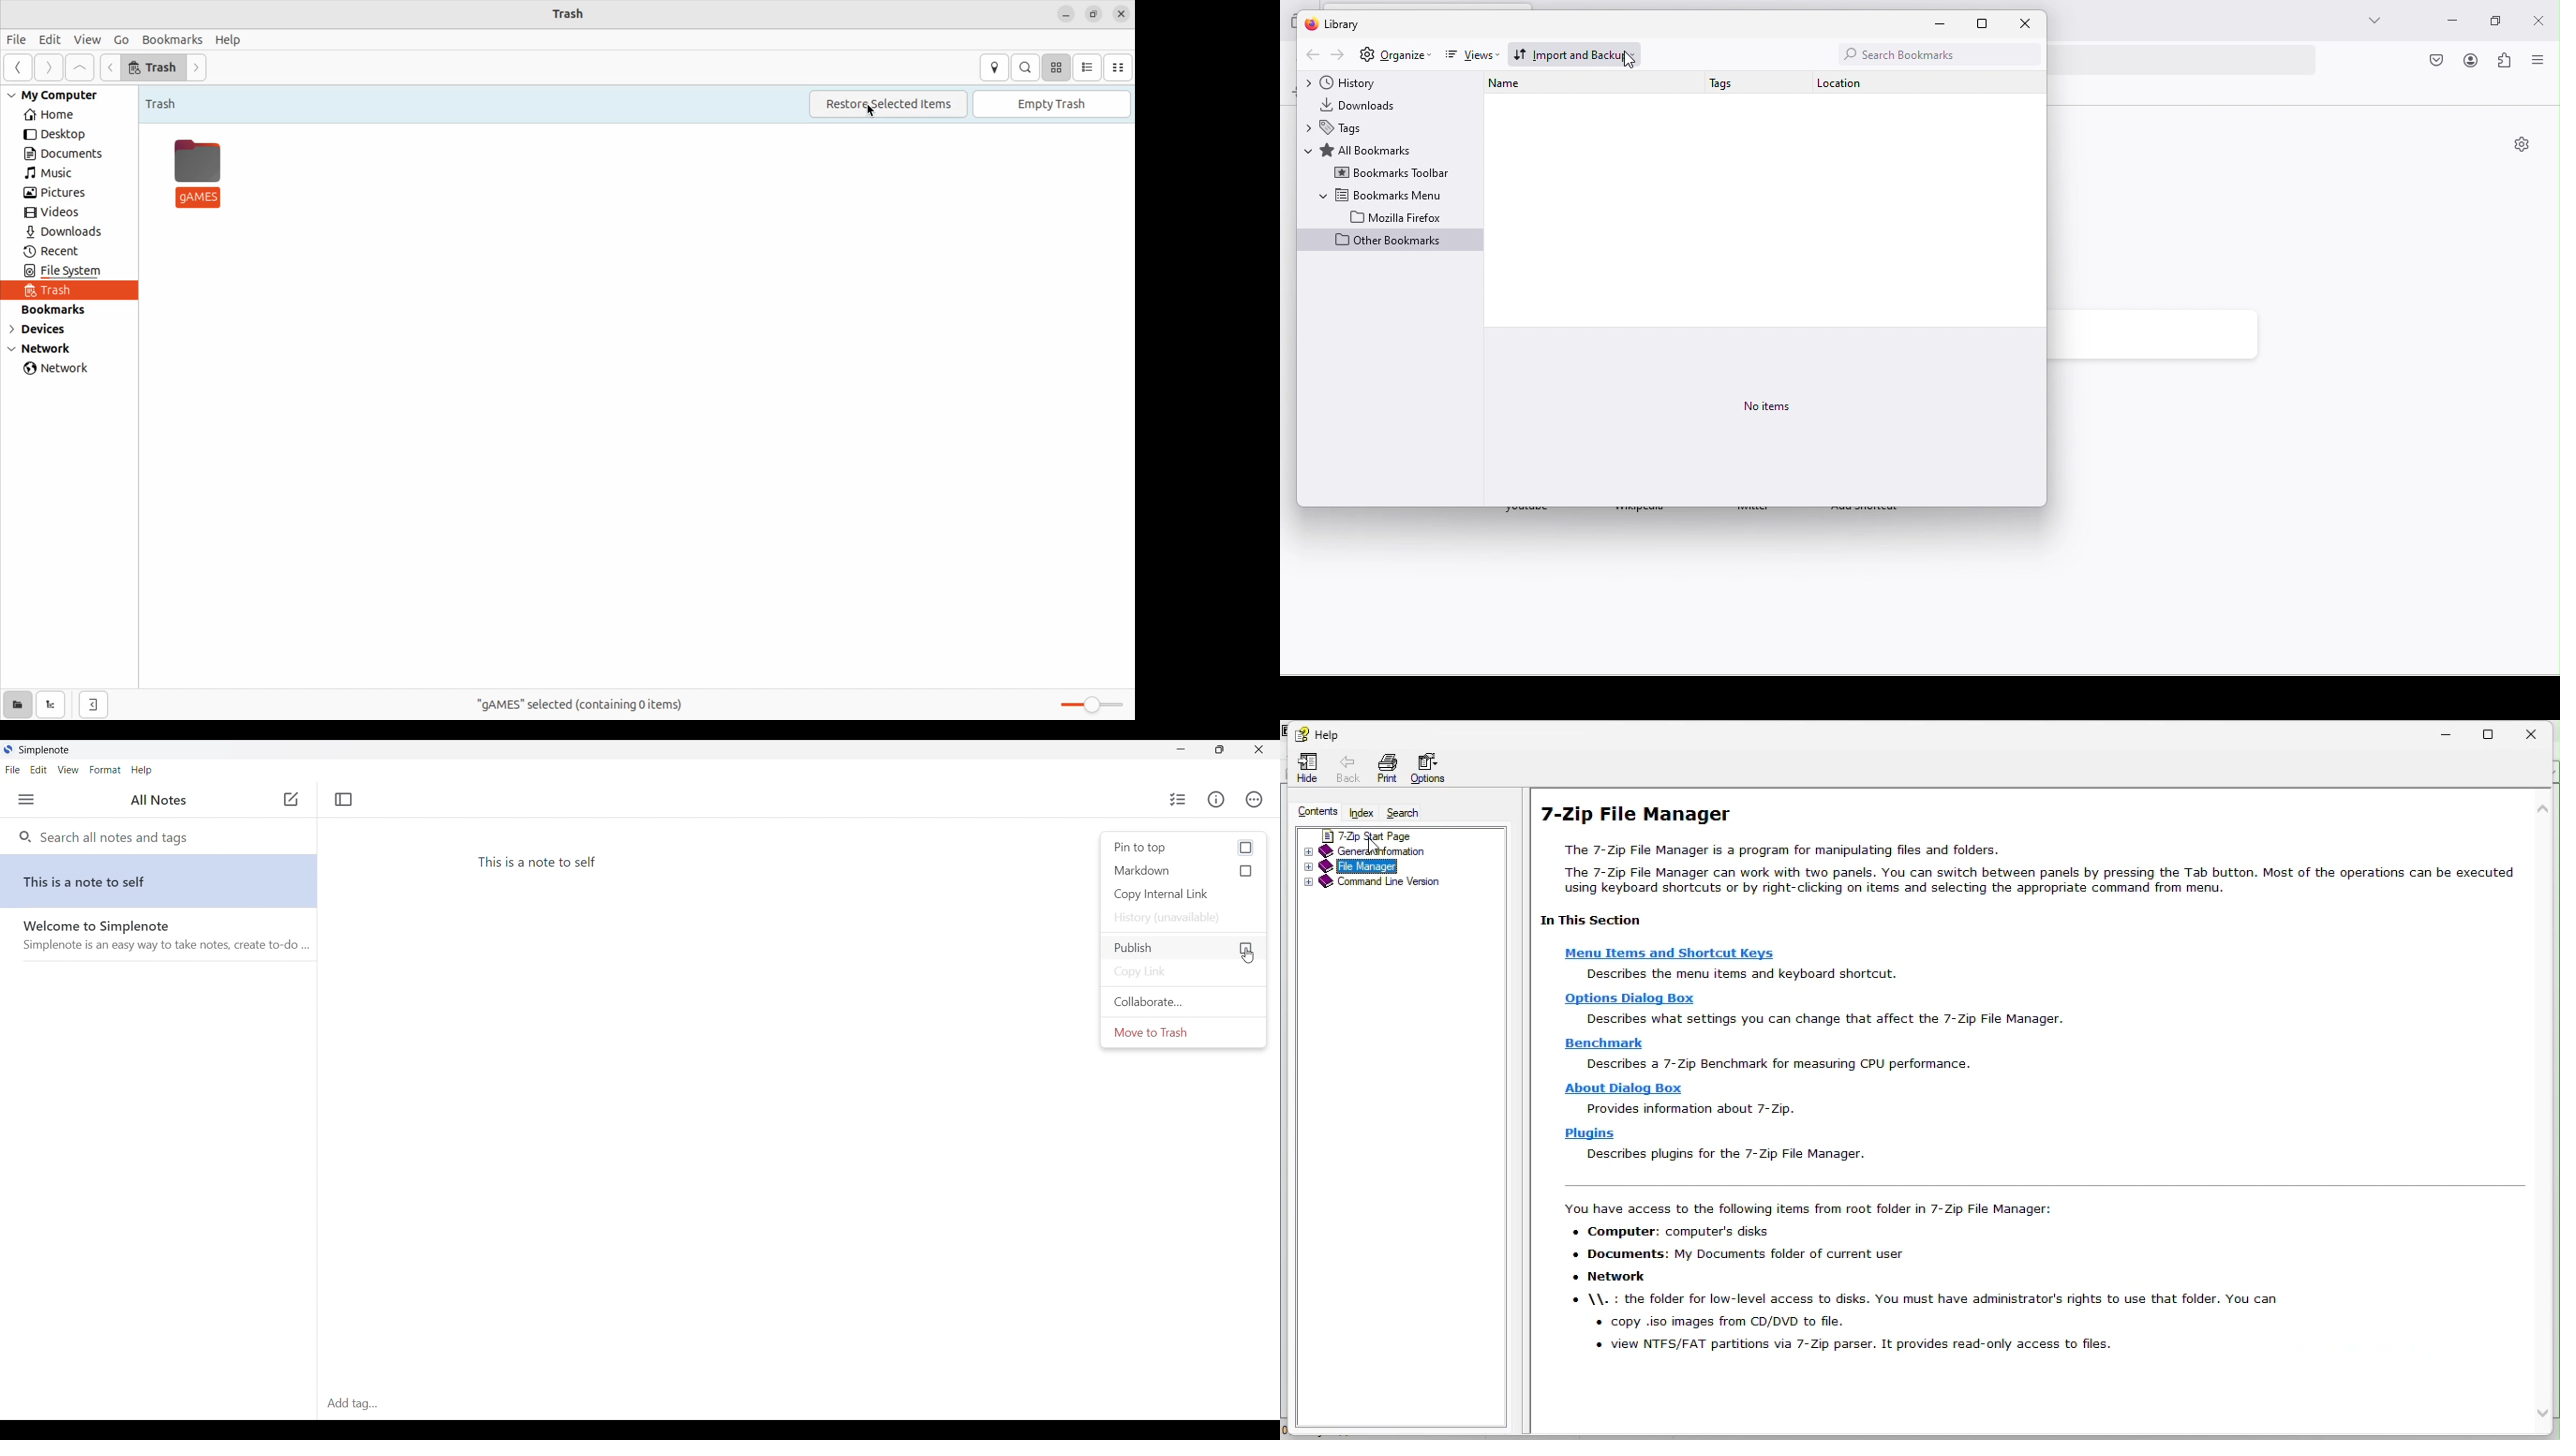 The width and height of the screenshot is (2576, 1456). What do you see at coordinates (2490, 22) in the screenshot?
I see `maximize` at bounding box center [2490, 22].